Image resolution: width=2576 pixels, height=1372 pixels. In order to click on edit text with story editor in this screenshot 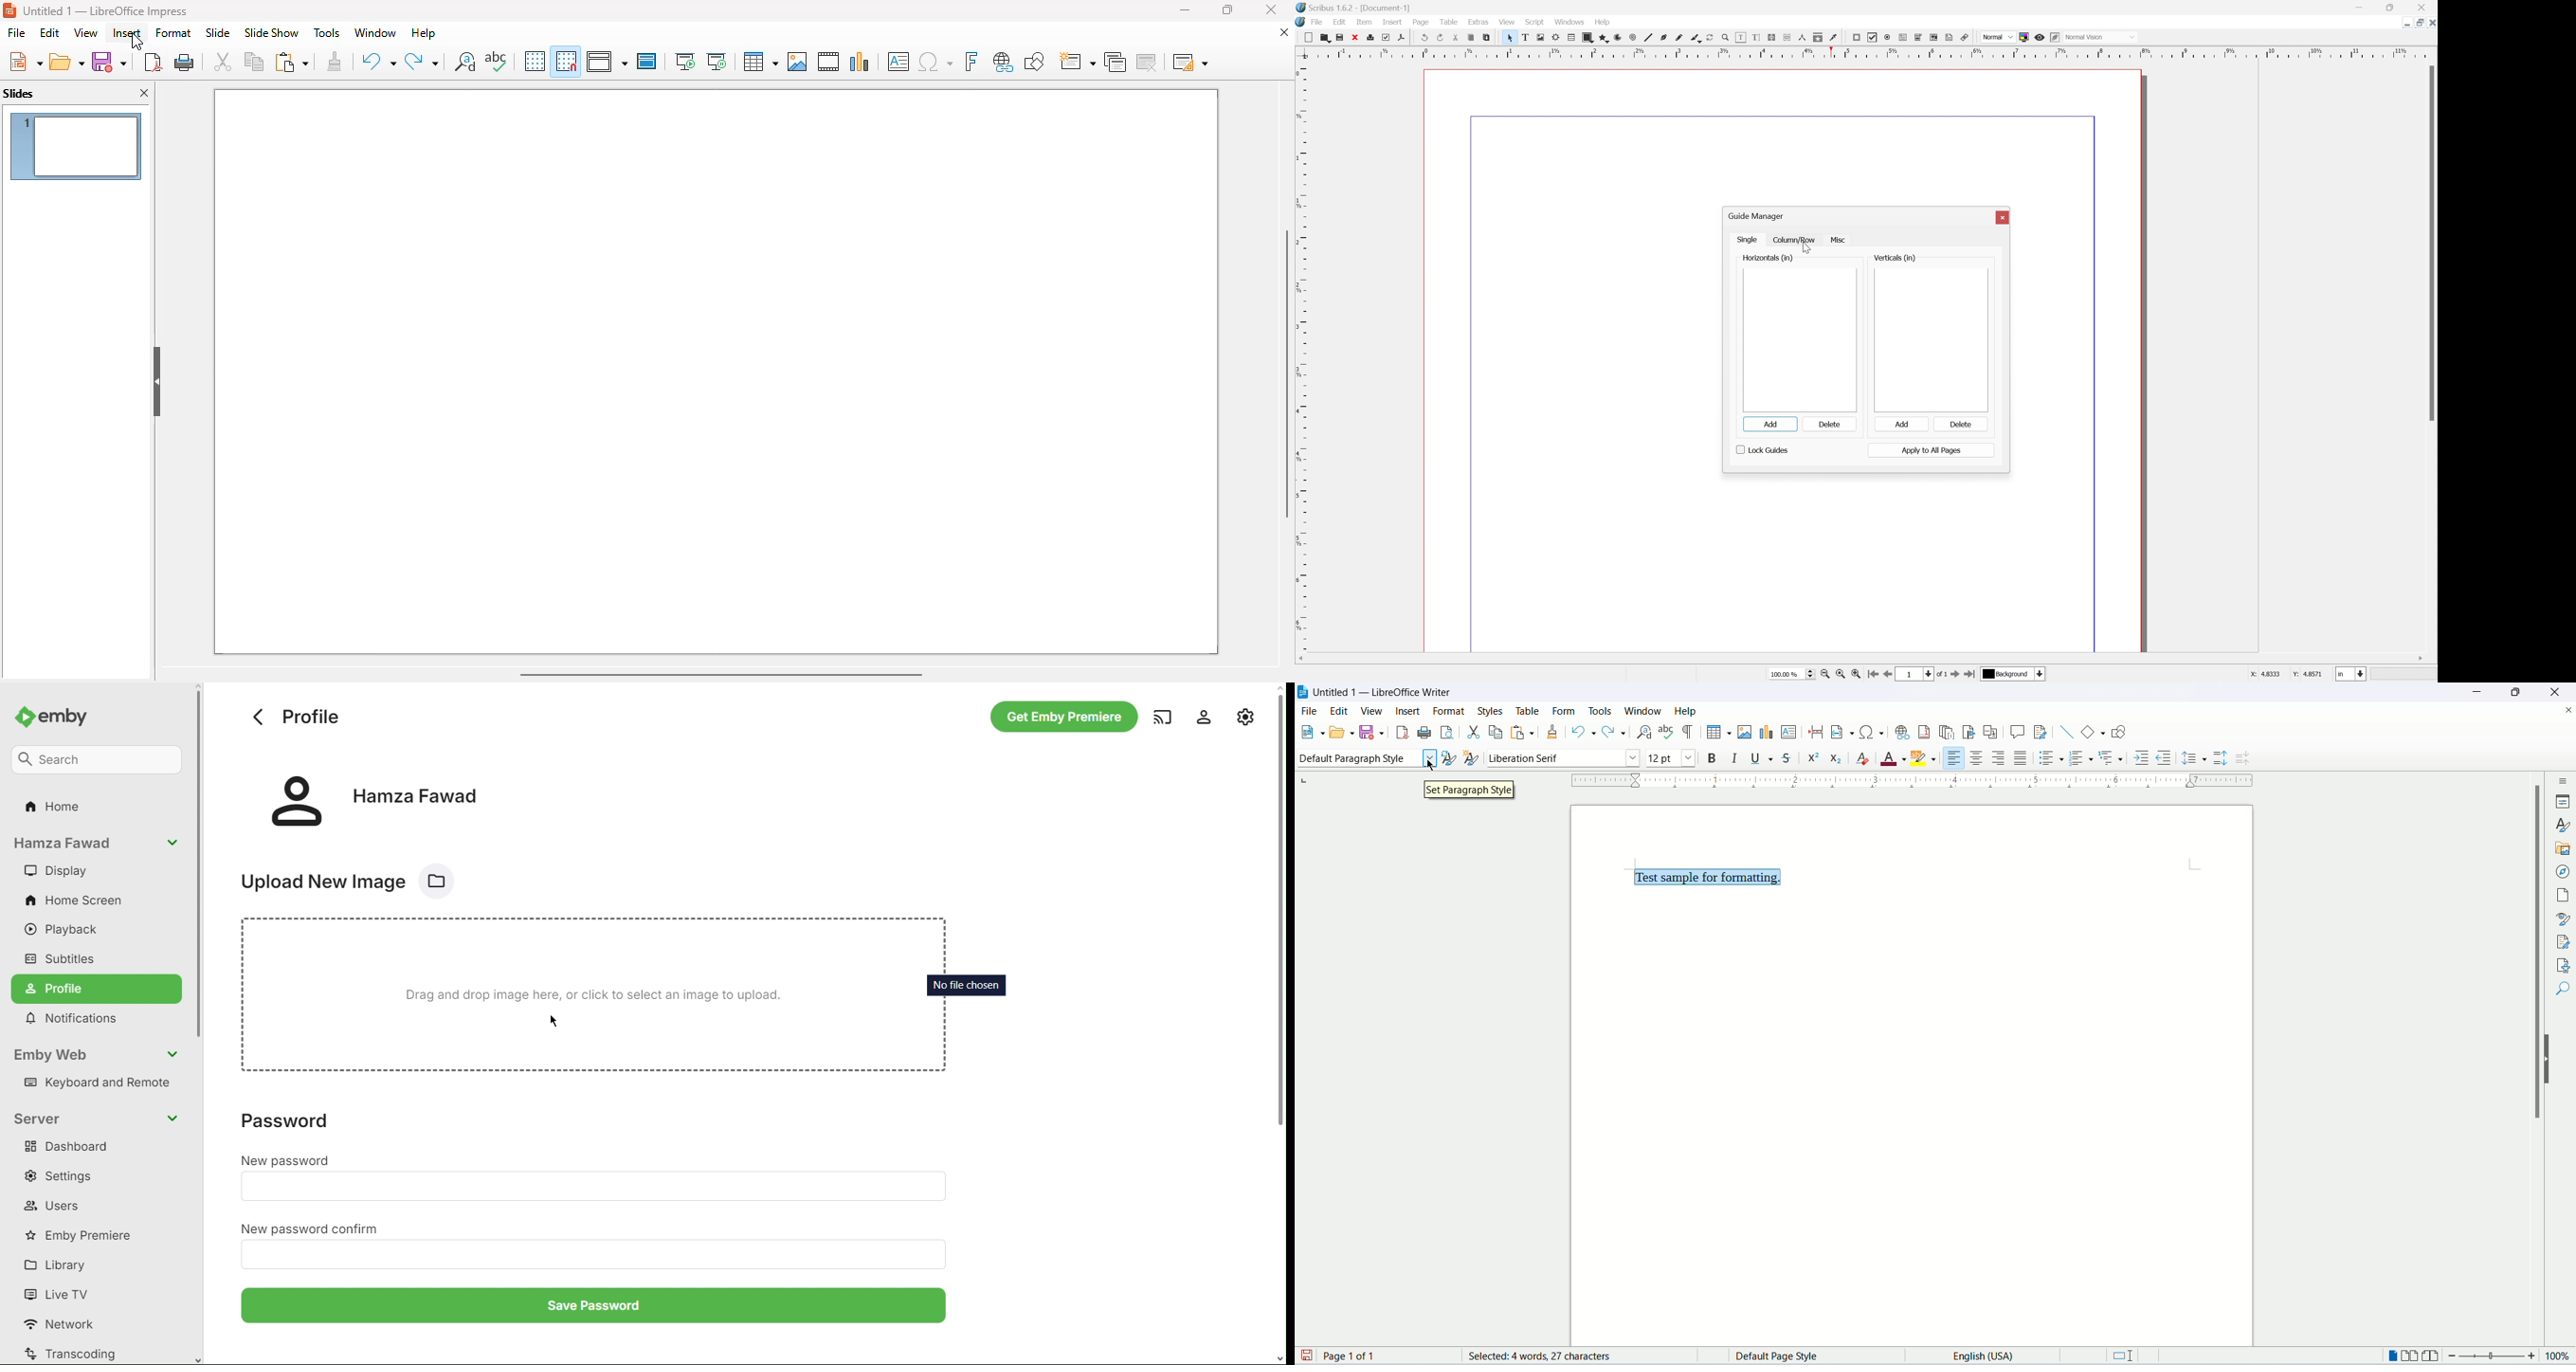, I will do `click(1757, 38)`.